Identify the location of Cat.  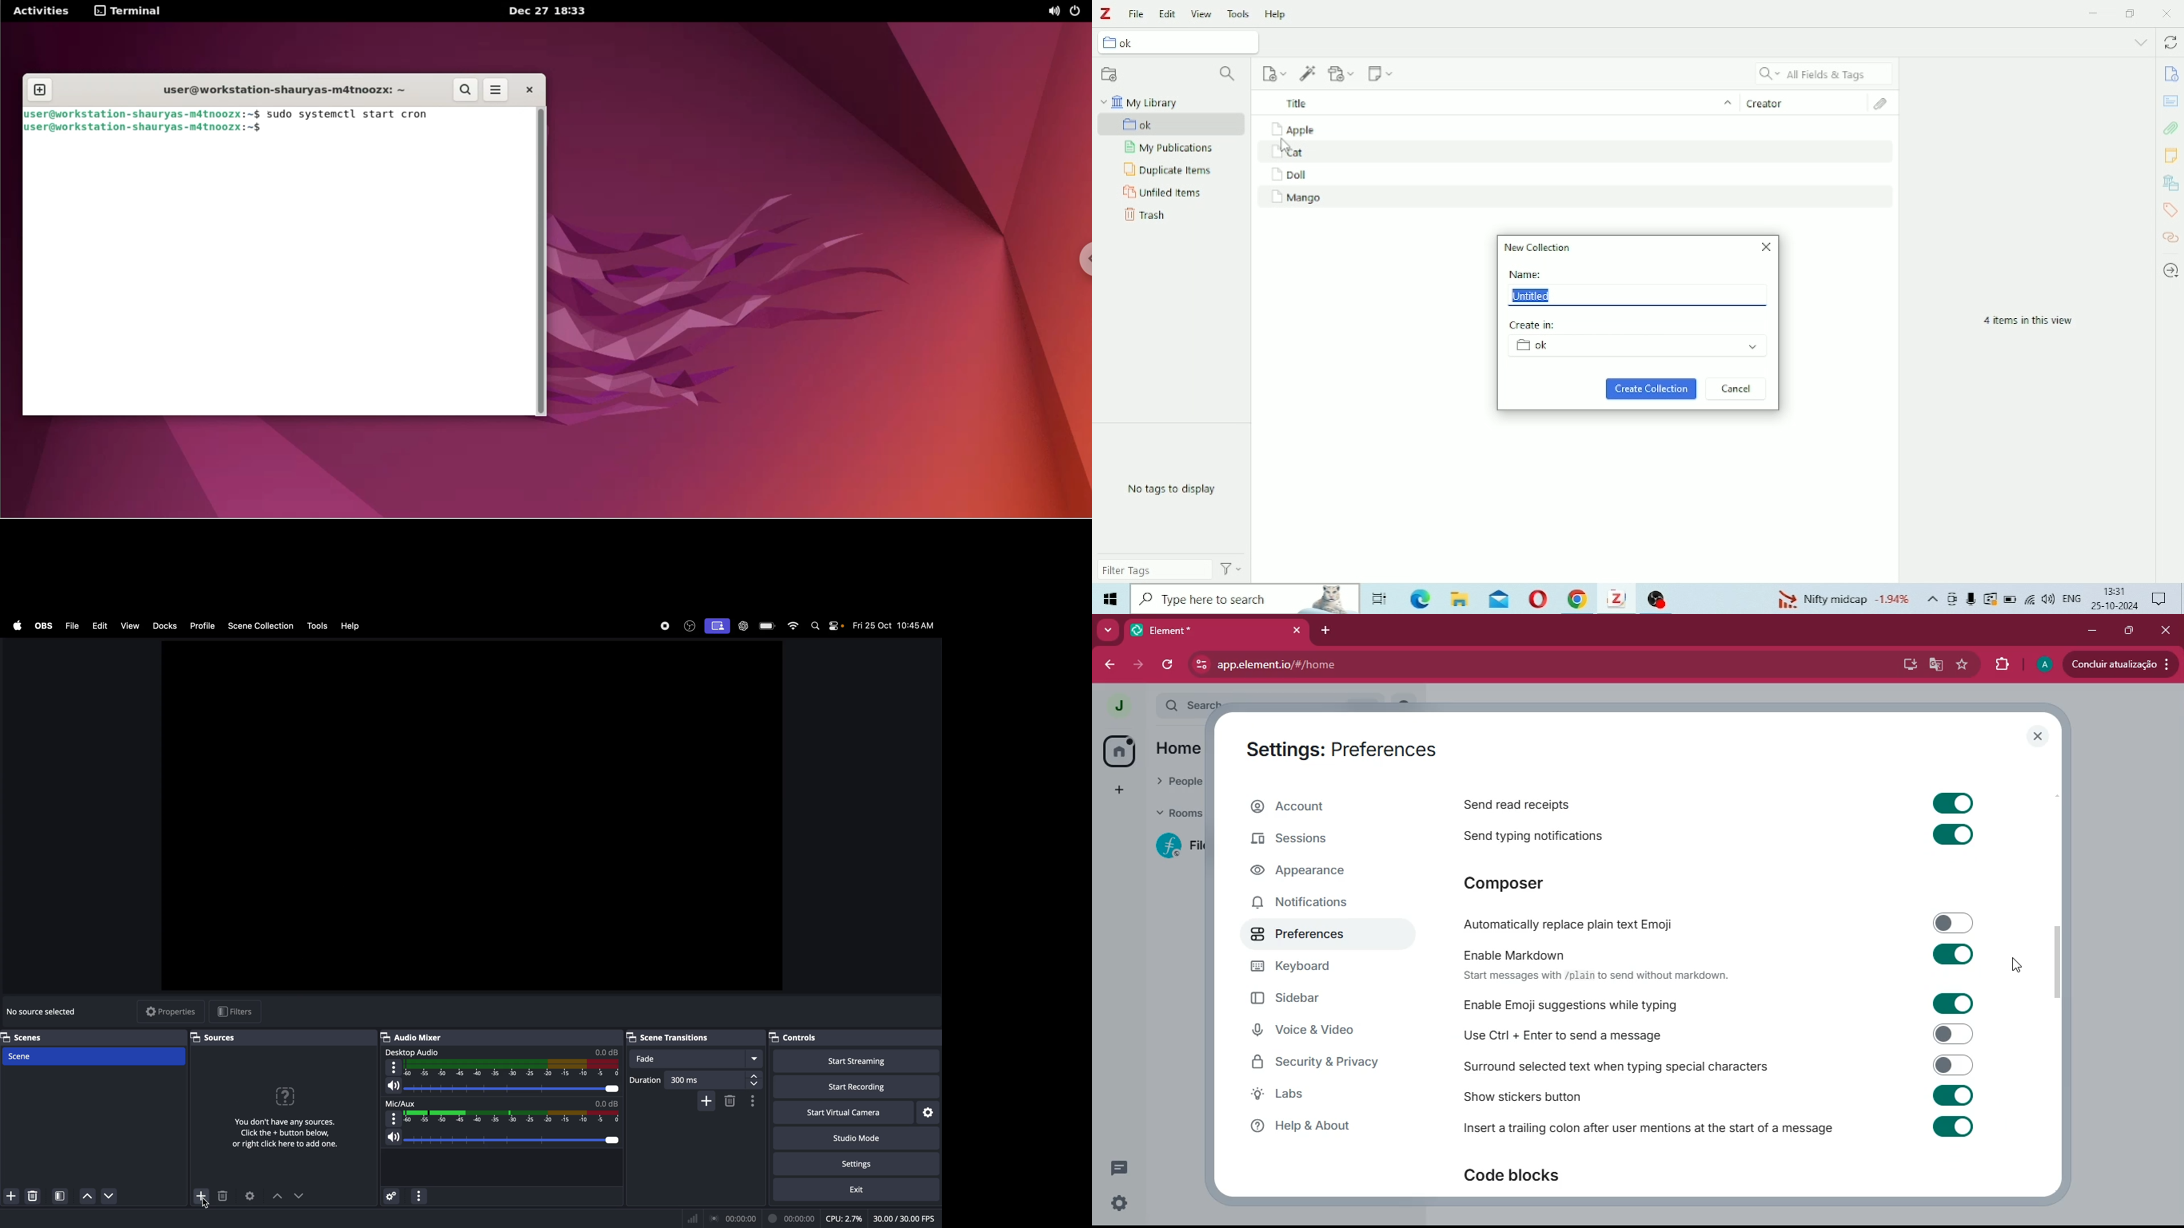
(1294, 153).